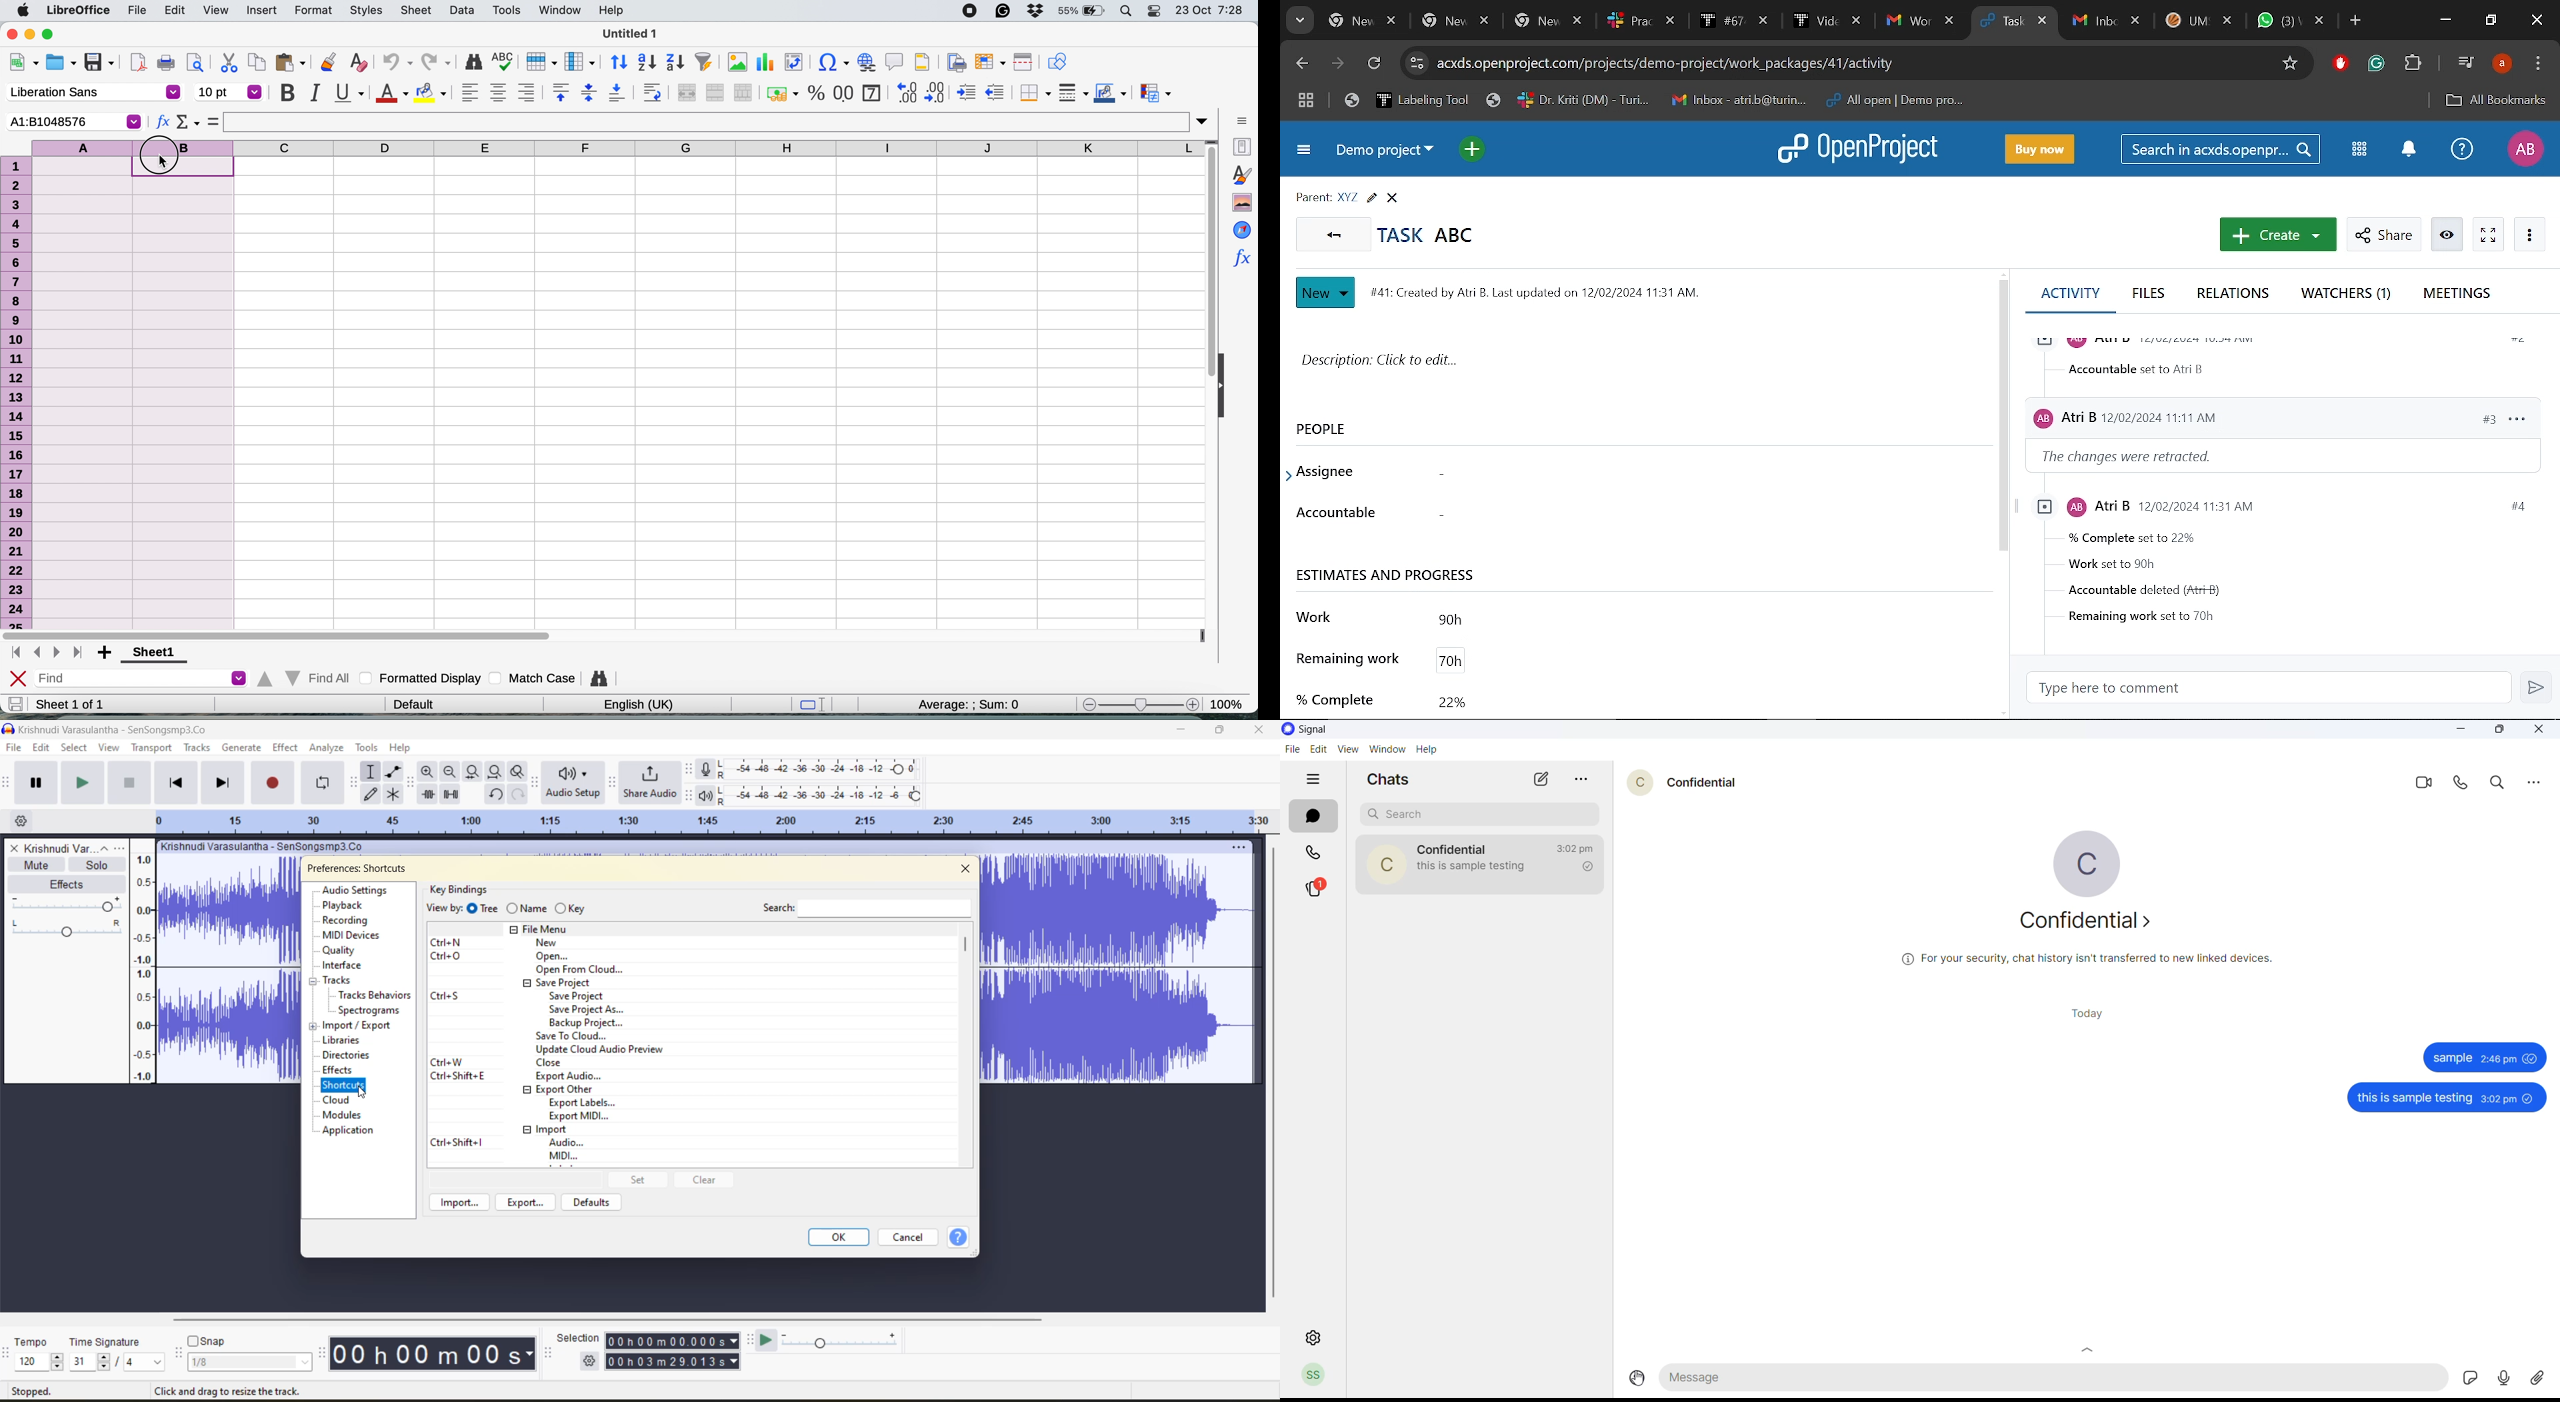 The width and height of the screenshot is (2576, 1428). I want to click on Click and drag to select audio, so click(219, 1390).